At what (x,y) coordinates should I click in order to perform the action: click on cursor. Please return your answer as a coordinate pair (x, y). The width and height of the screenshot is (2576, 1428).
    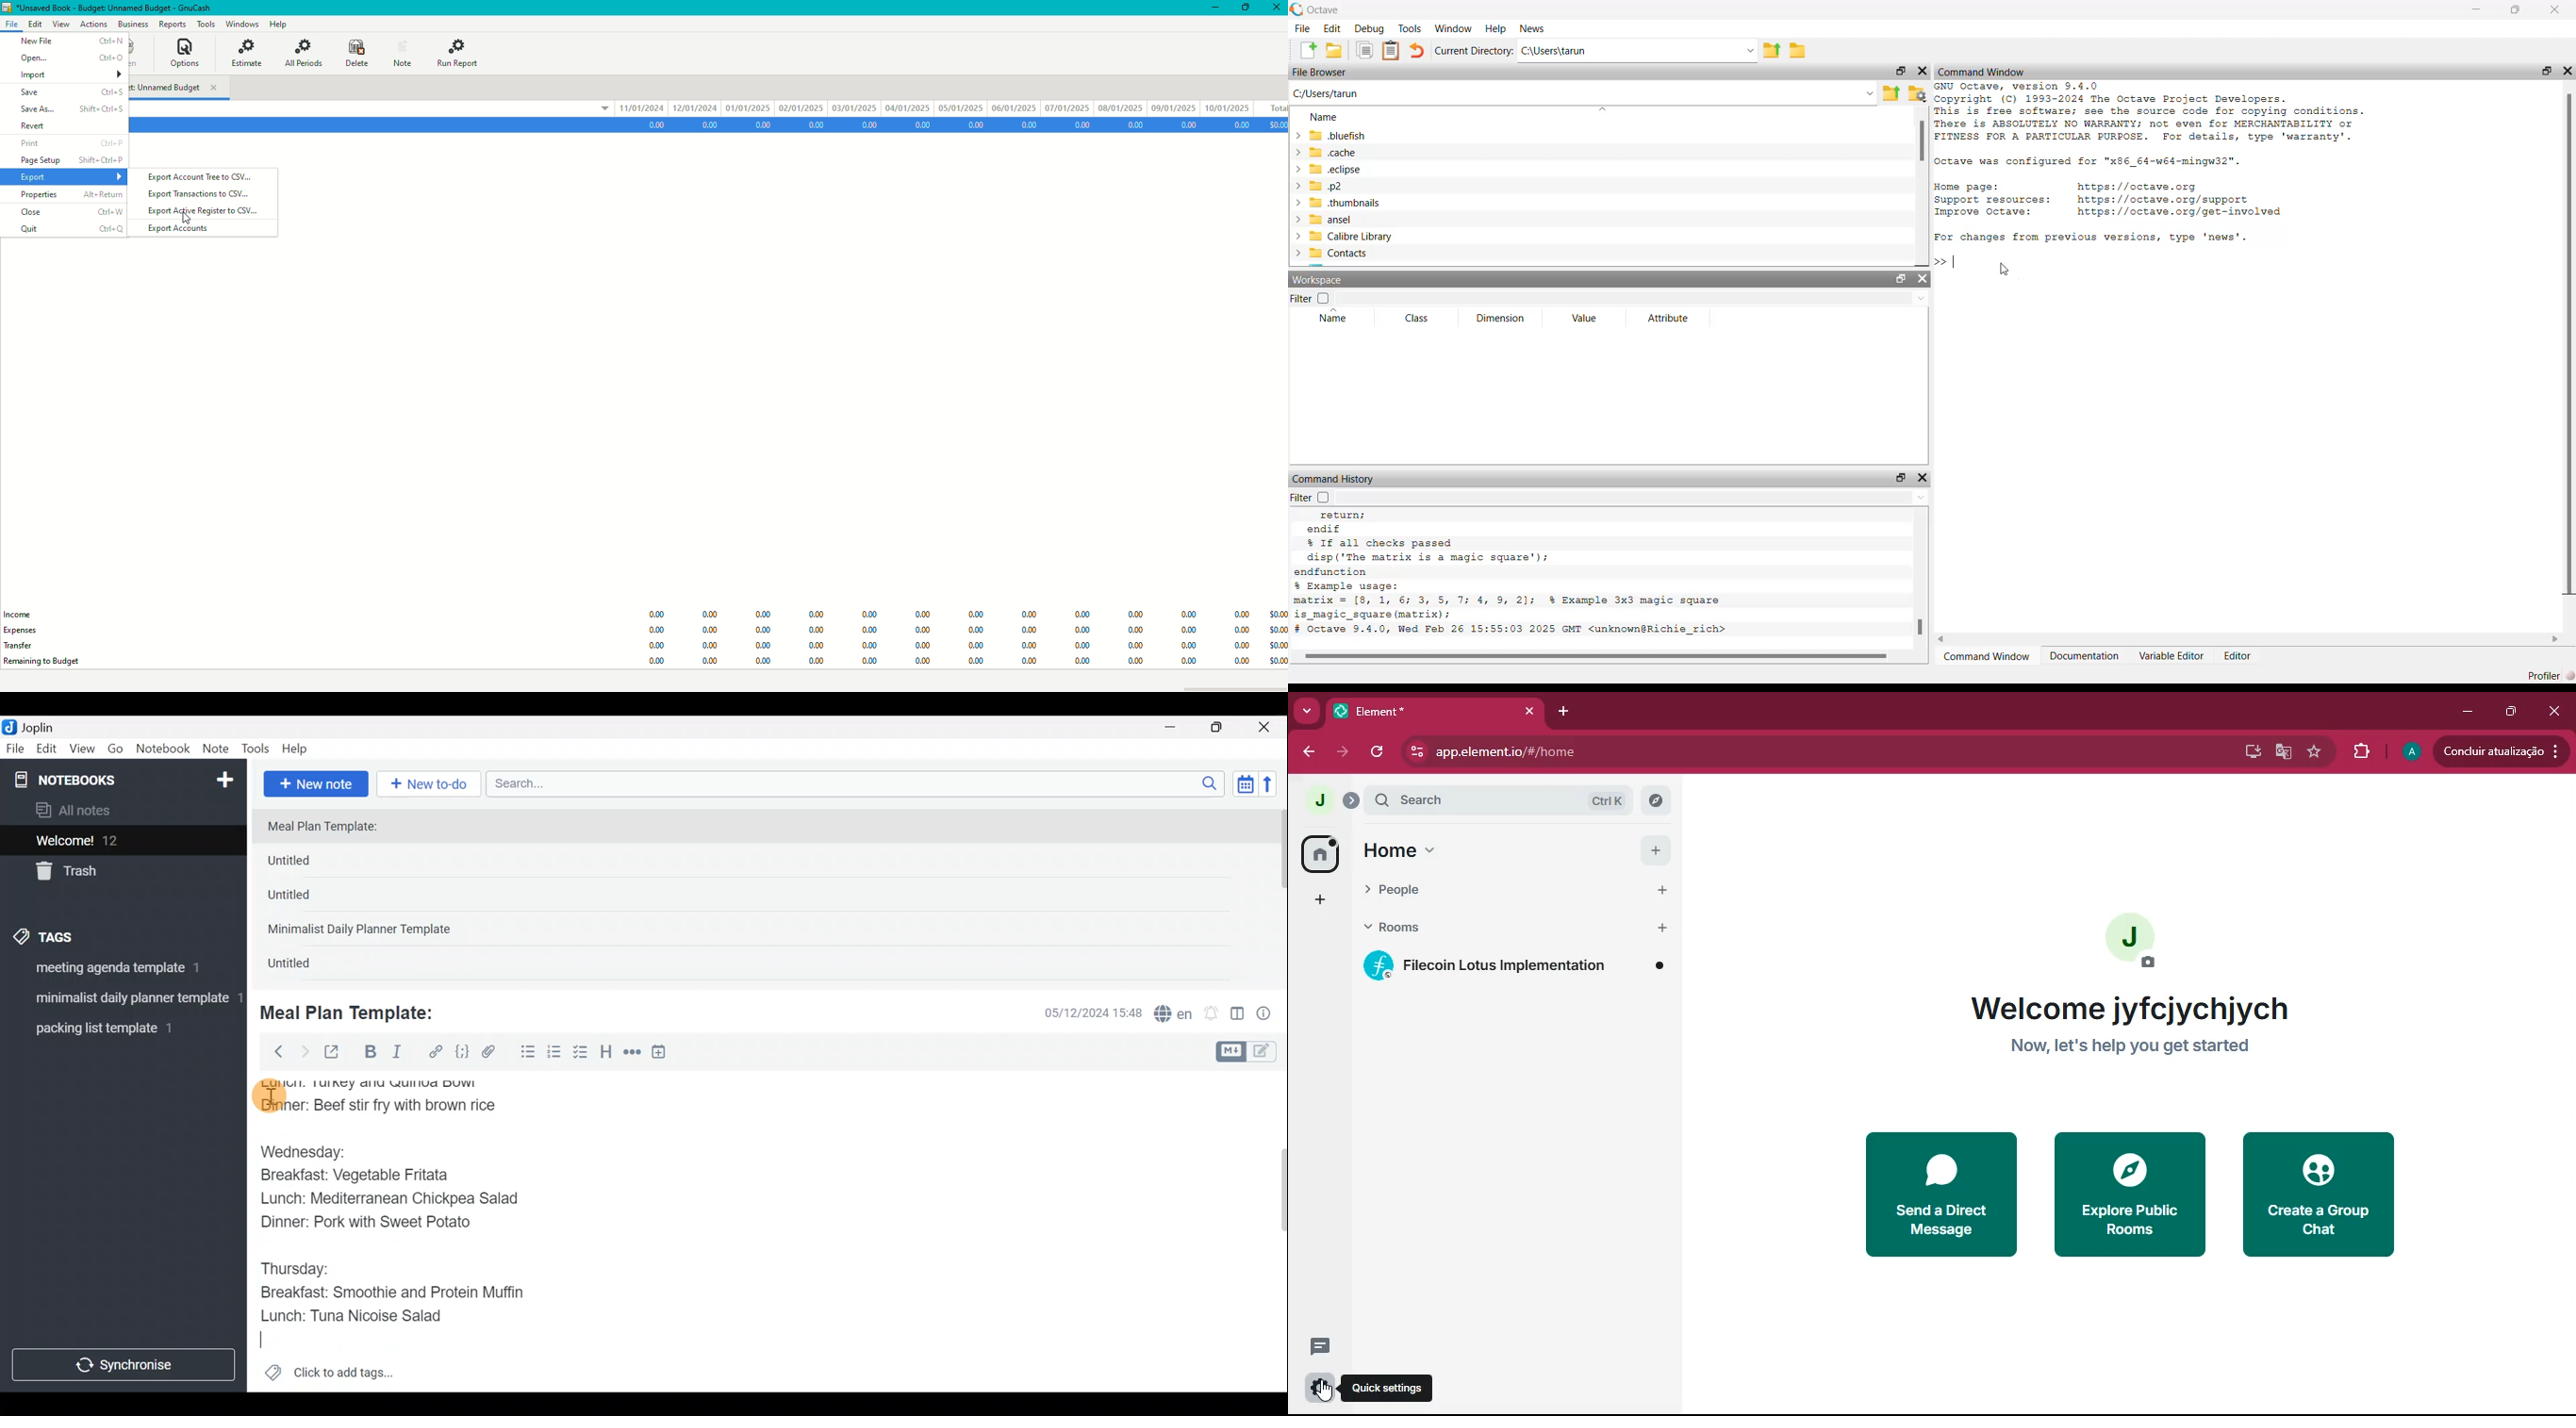
    Looking at the image, I should click on (1325, 1391).